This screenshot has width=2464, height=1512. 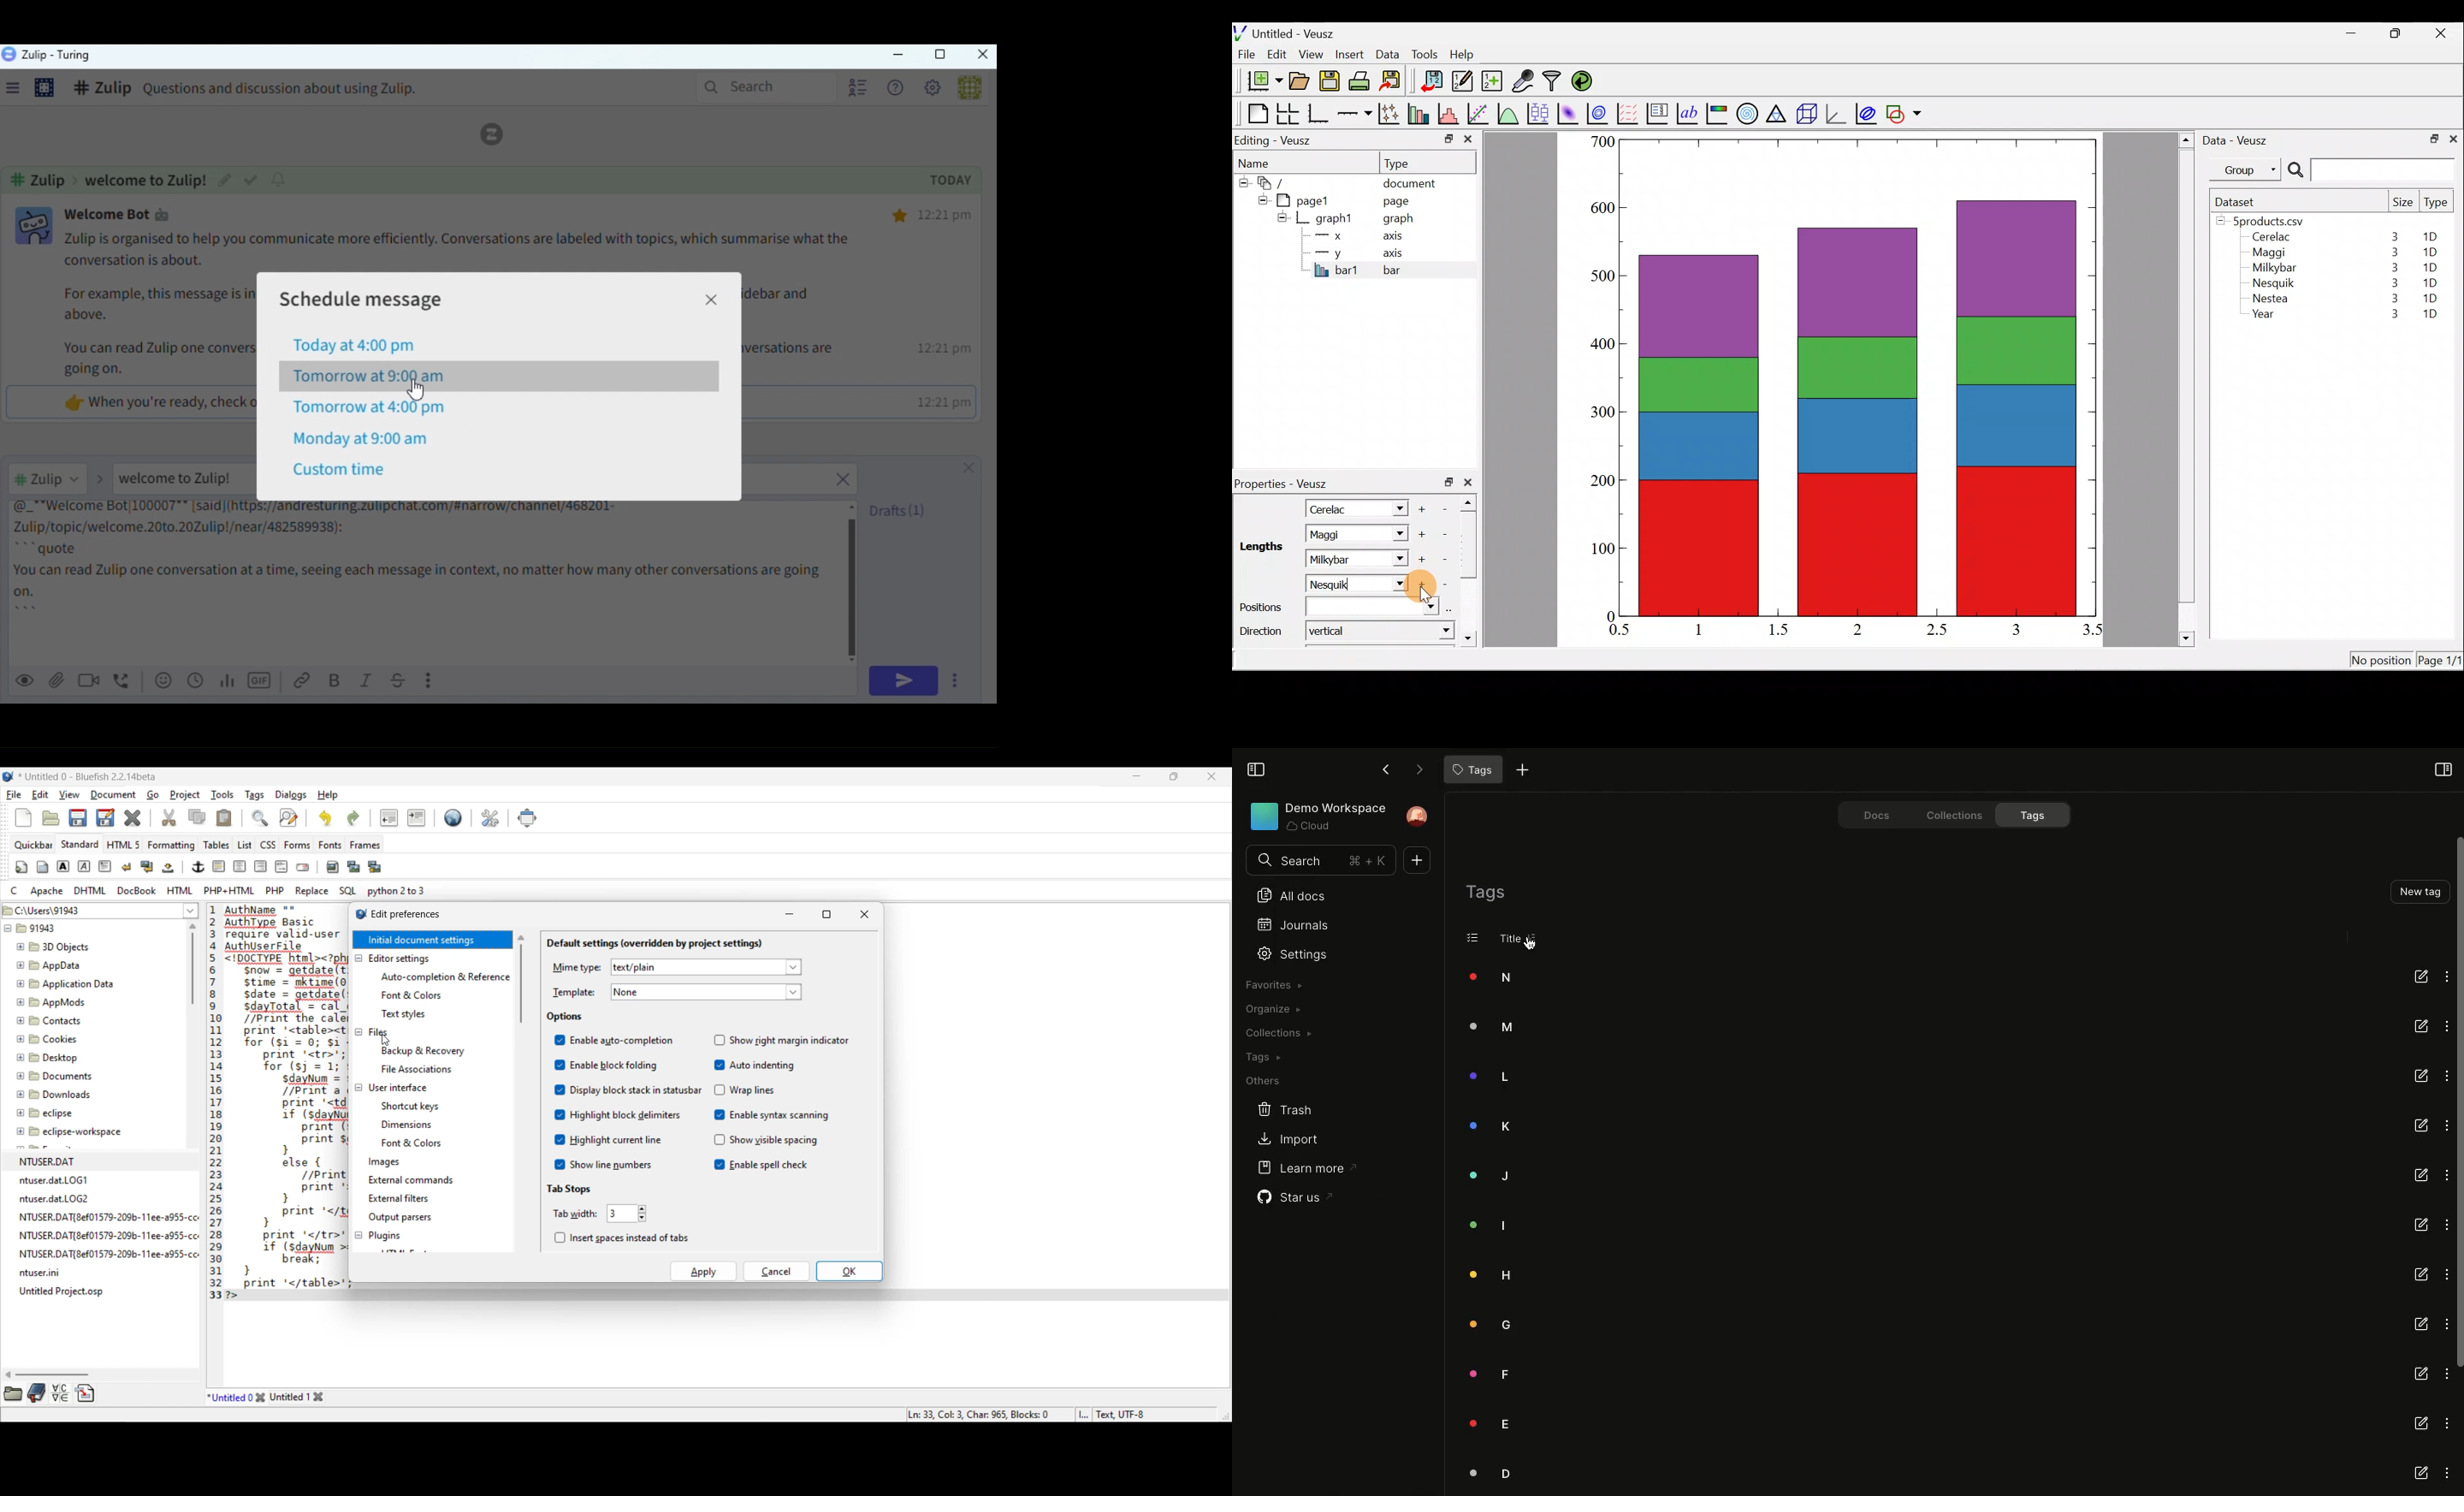 What do you see at coordinates (1331, 508) in the screenshot?
I see `Cerelac` at bounding box center [1331, 508].